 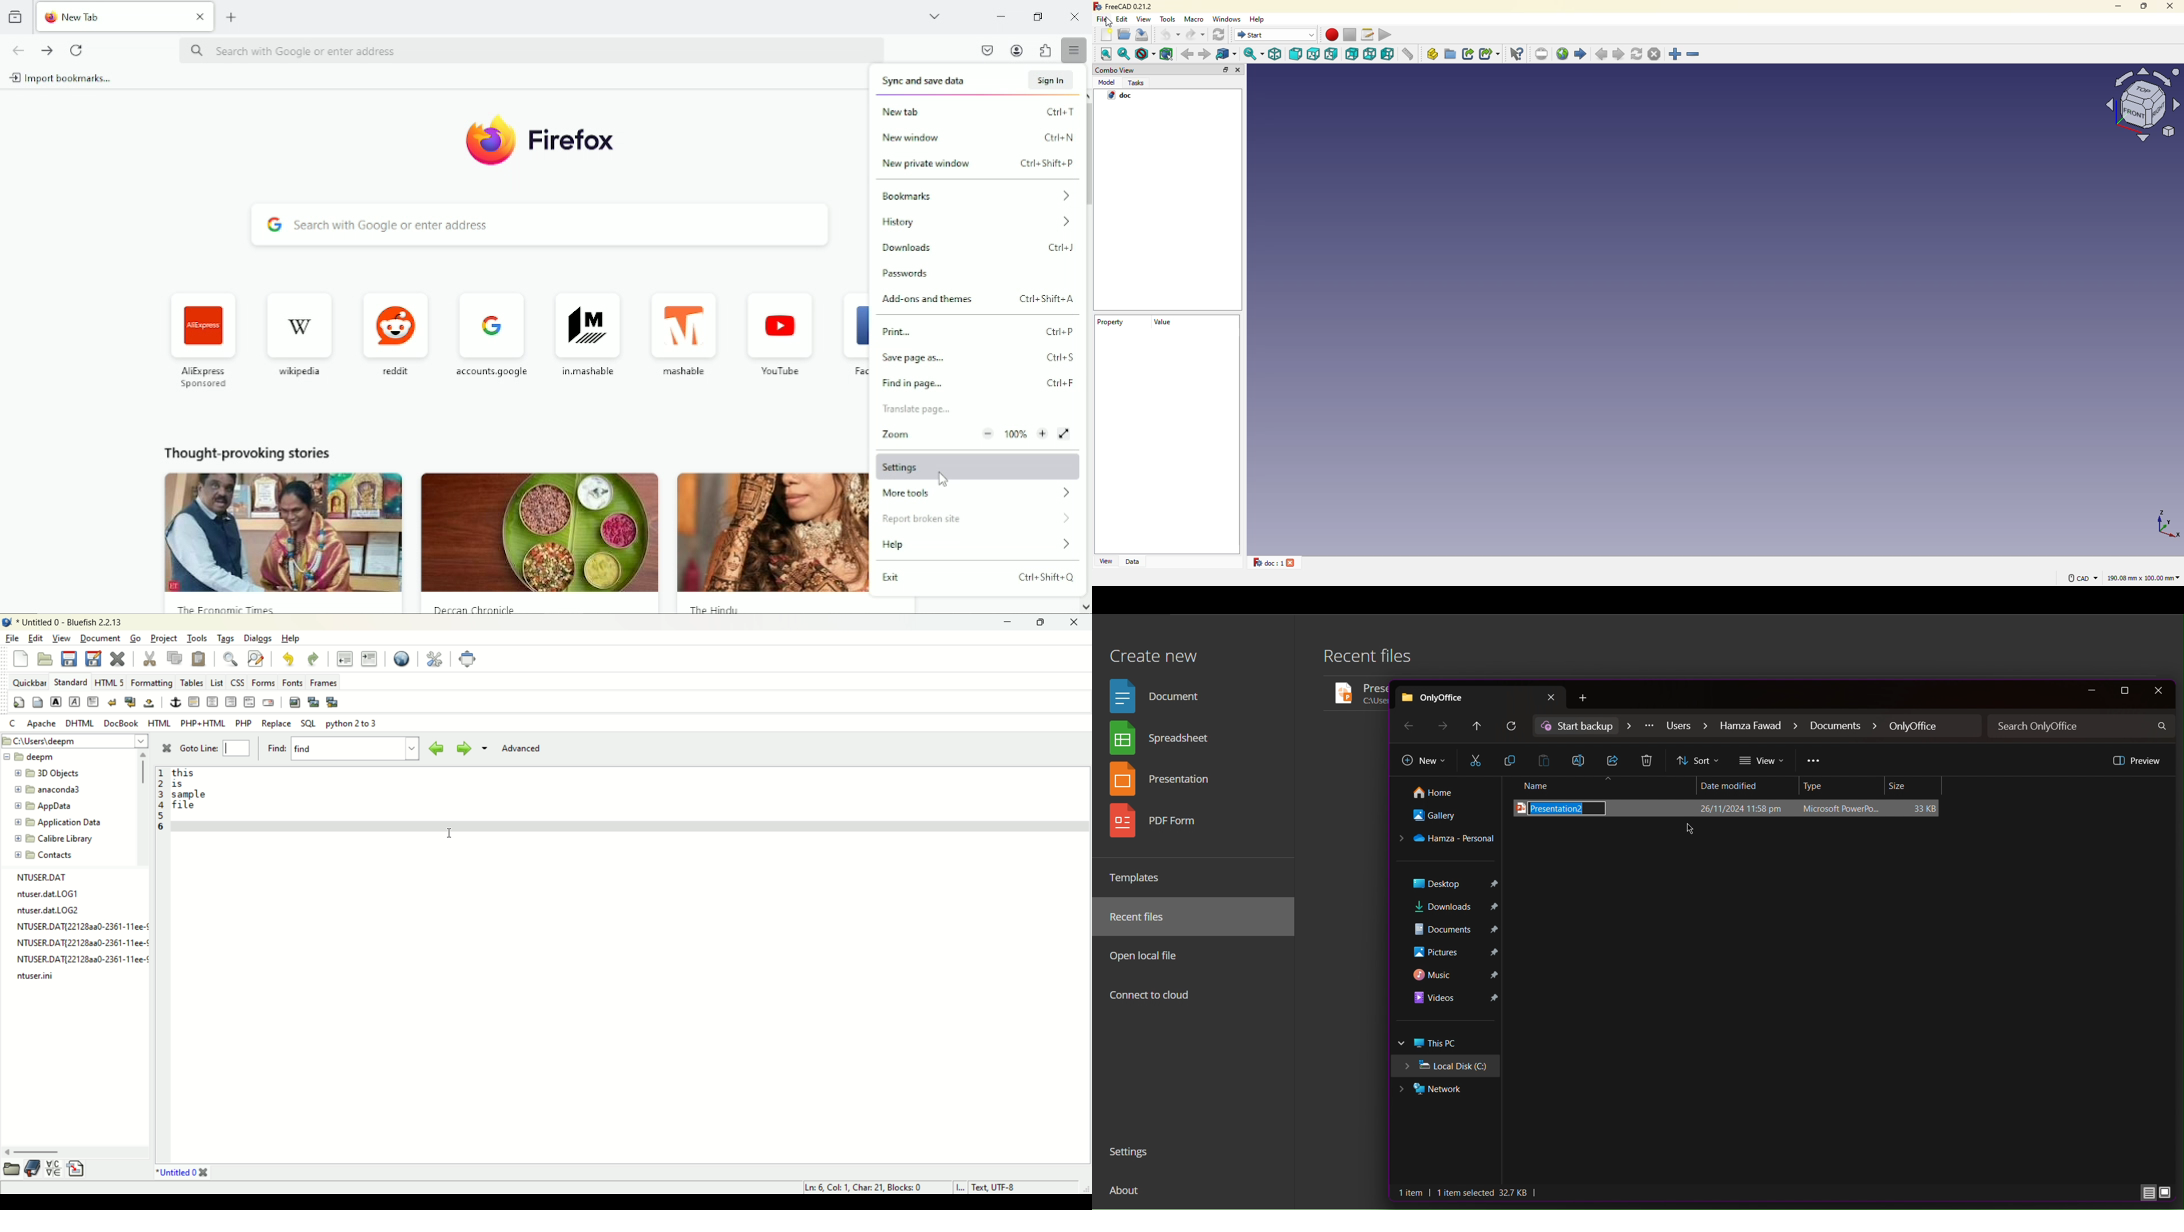 What do you see at coordinates (976, 164) in the screenshot?
I see `new private window` at bounding box center [976, 164].